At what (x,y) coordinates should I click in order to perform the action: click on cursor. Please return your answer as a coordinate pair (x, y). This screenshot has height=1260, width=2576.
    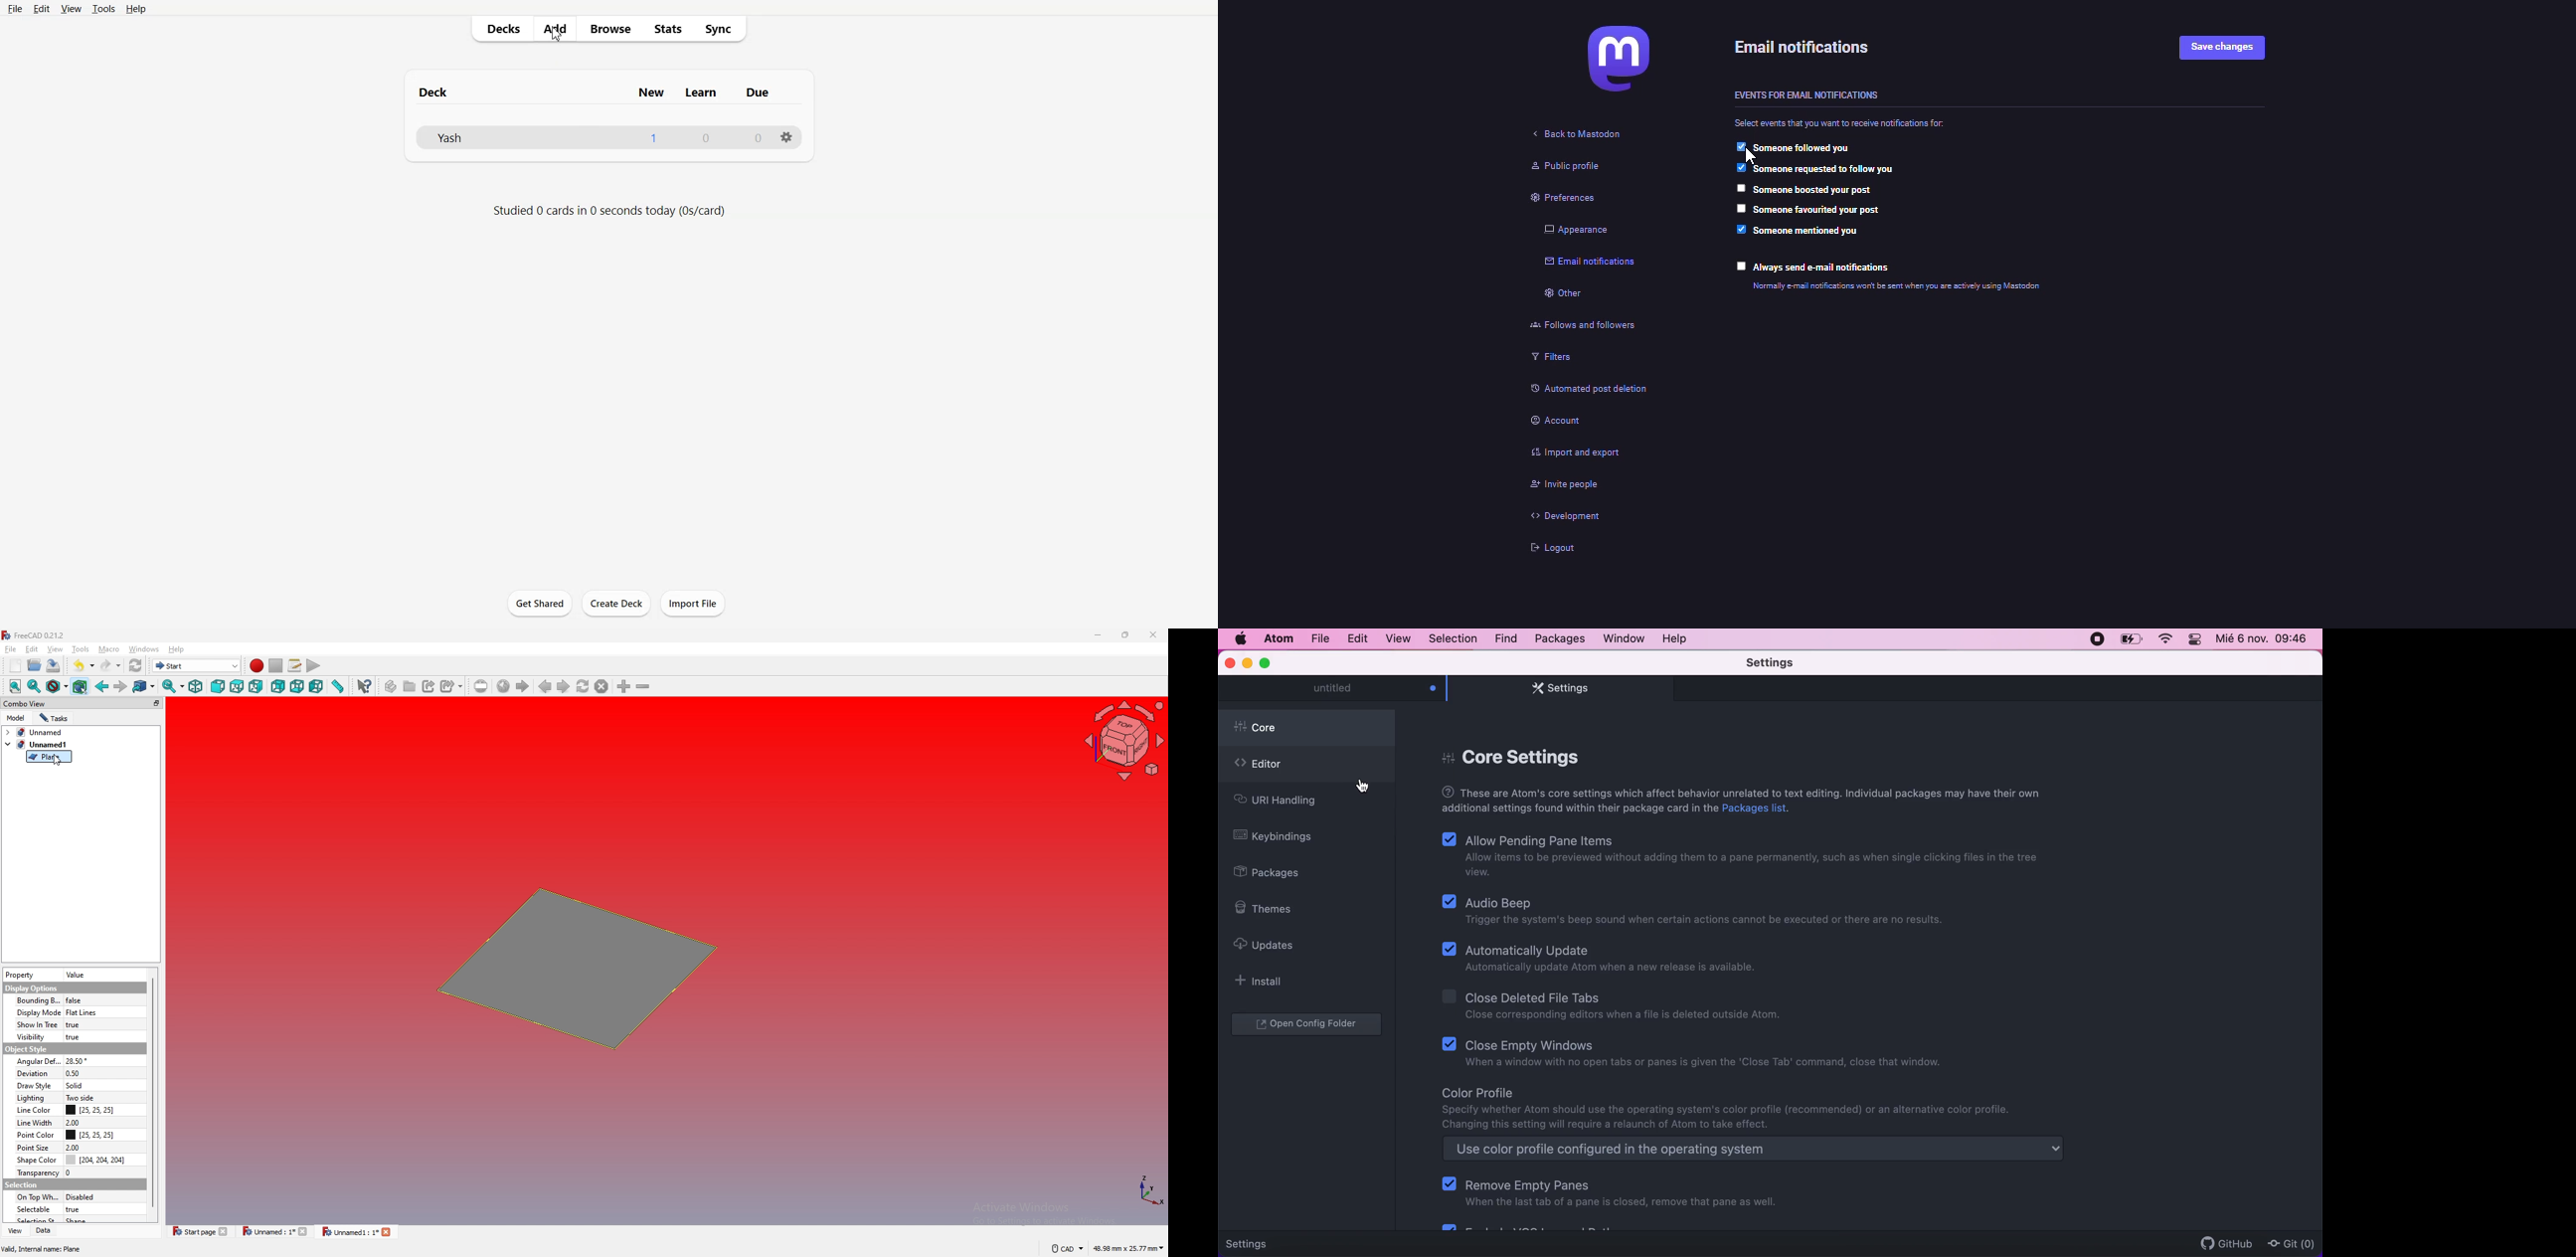
    Looking at the image, I should click on (1753, 157).